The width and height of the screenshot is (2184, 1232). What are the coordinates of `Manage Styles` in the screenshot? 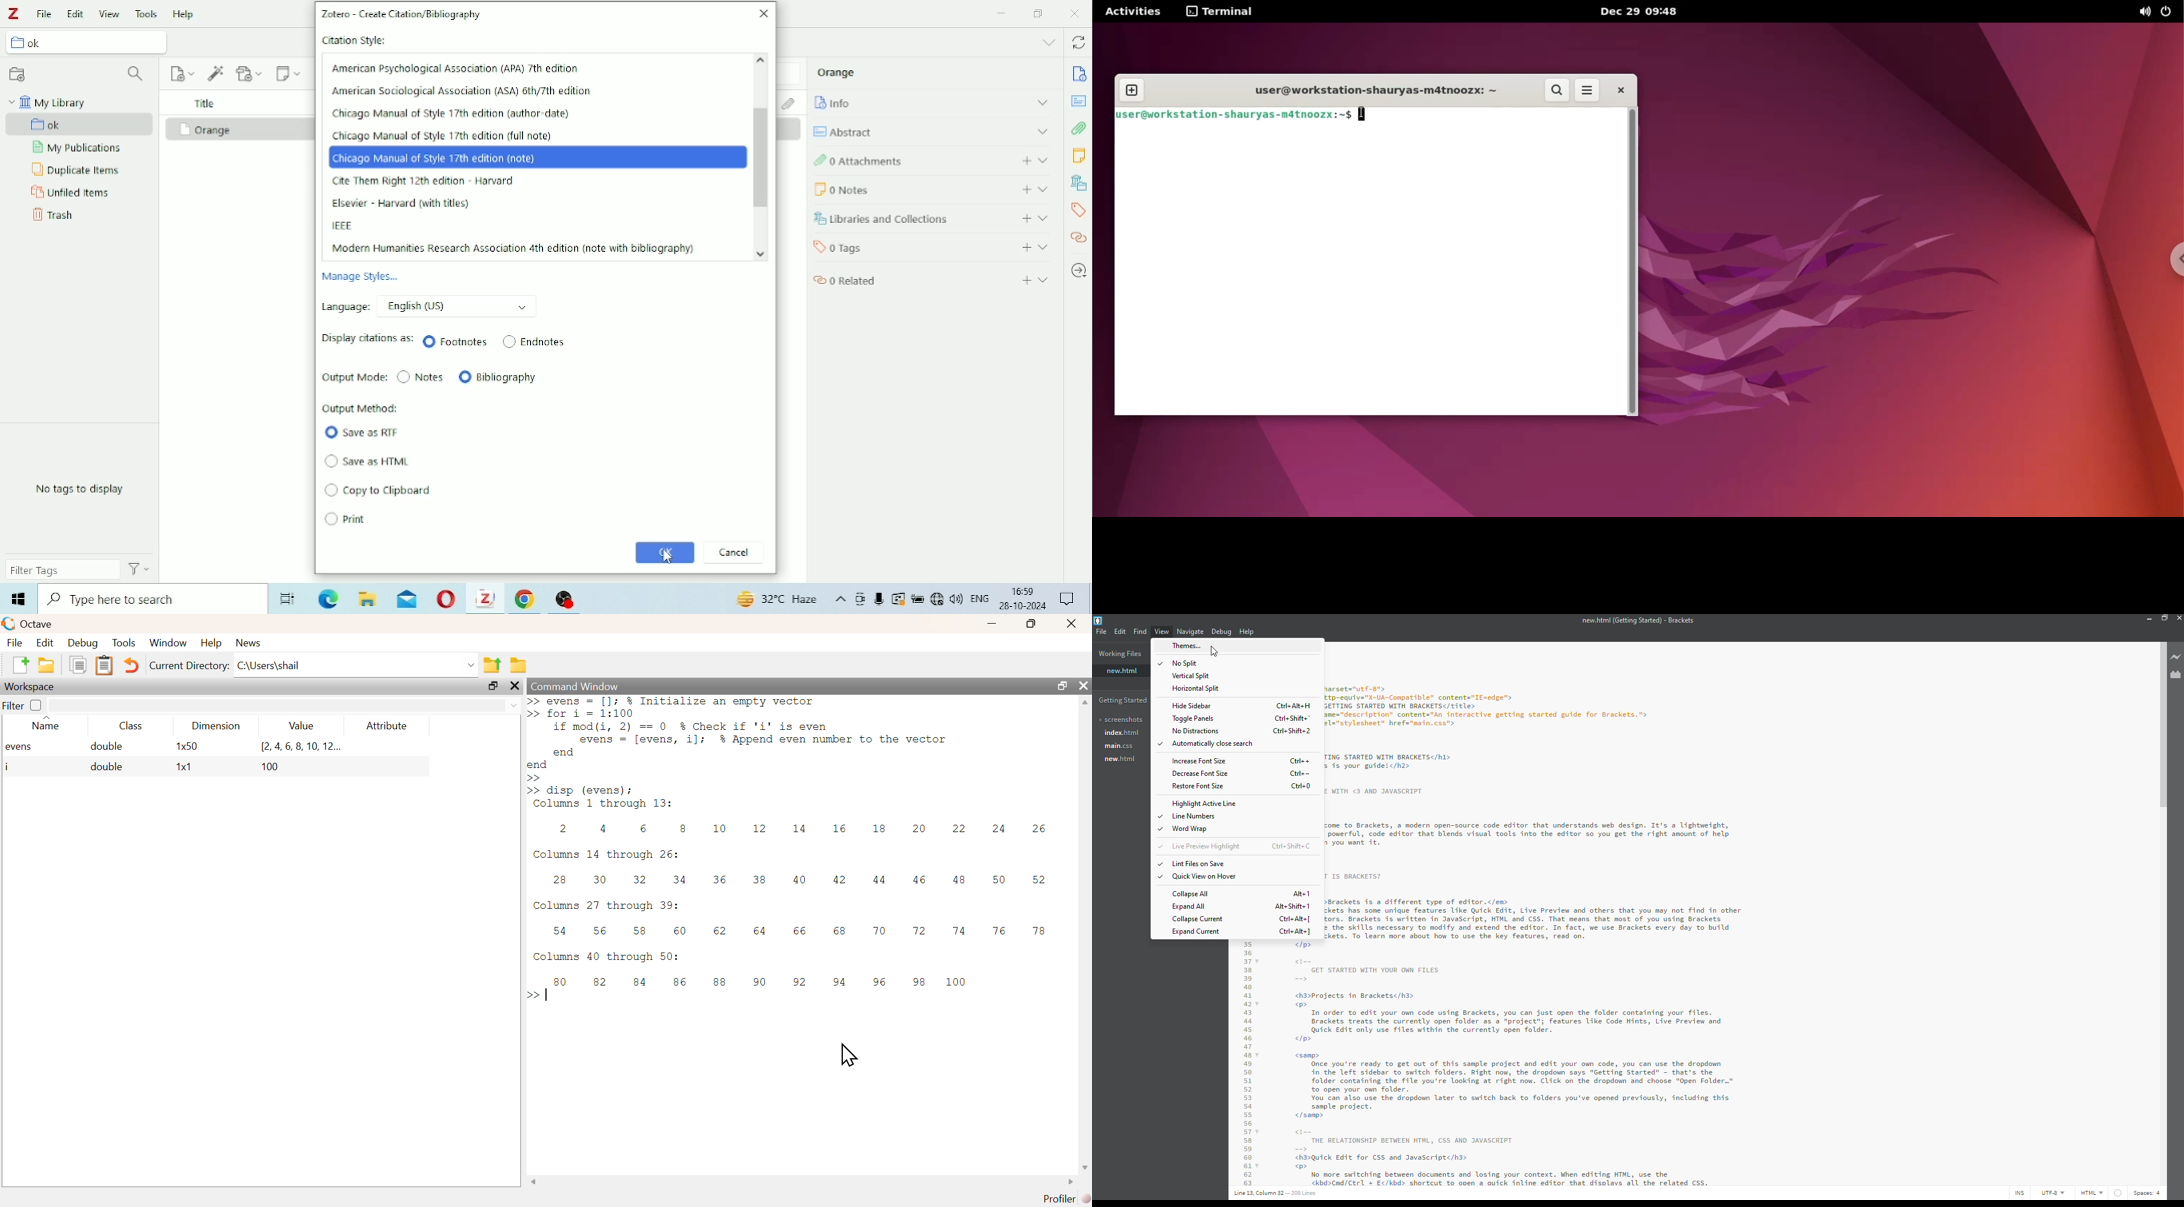 It's located at (365, 277).